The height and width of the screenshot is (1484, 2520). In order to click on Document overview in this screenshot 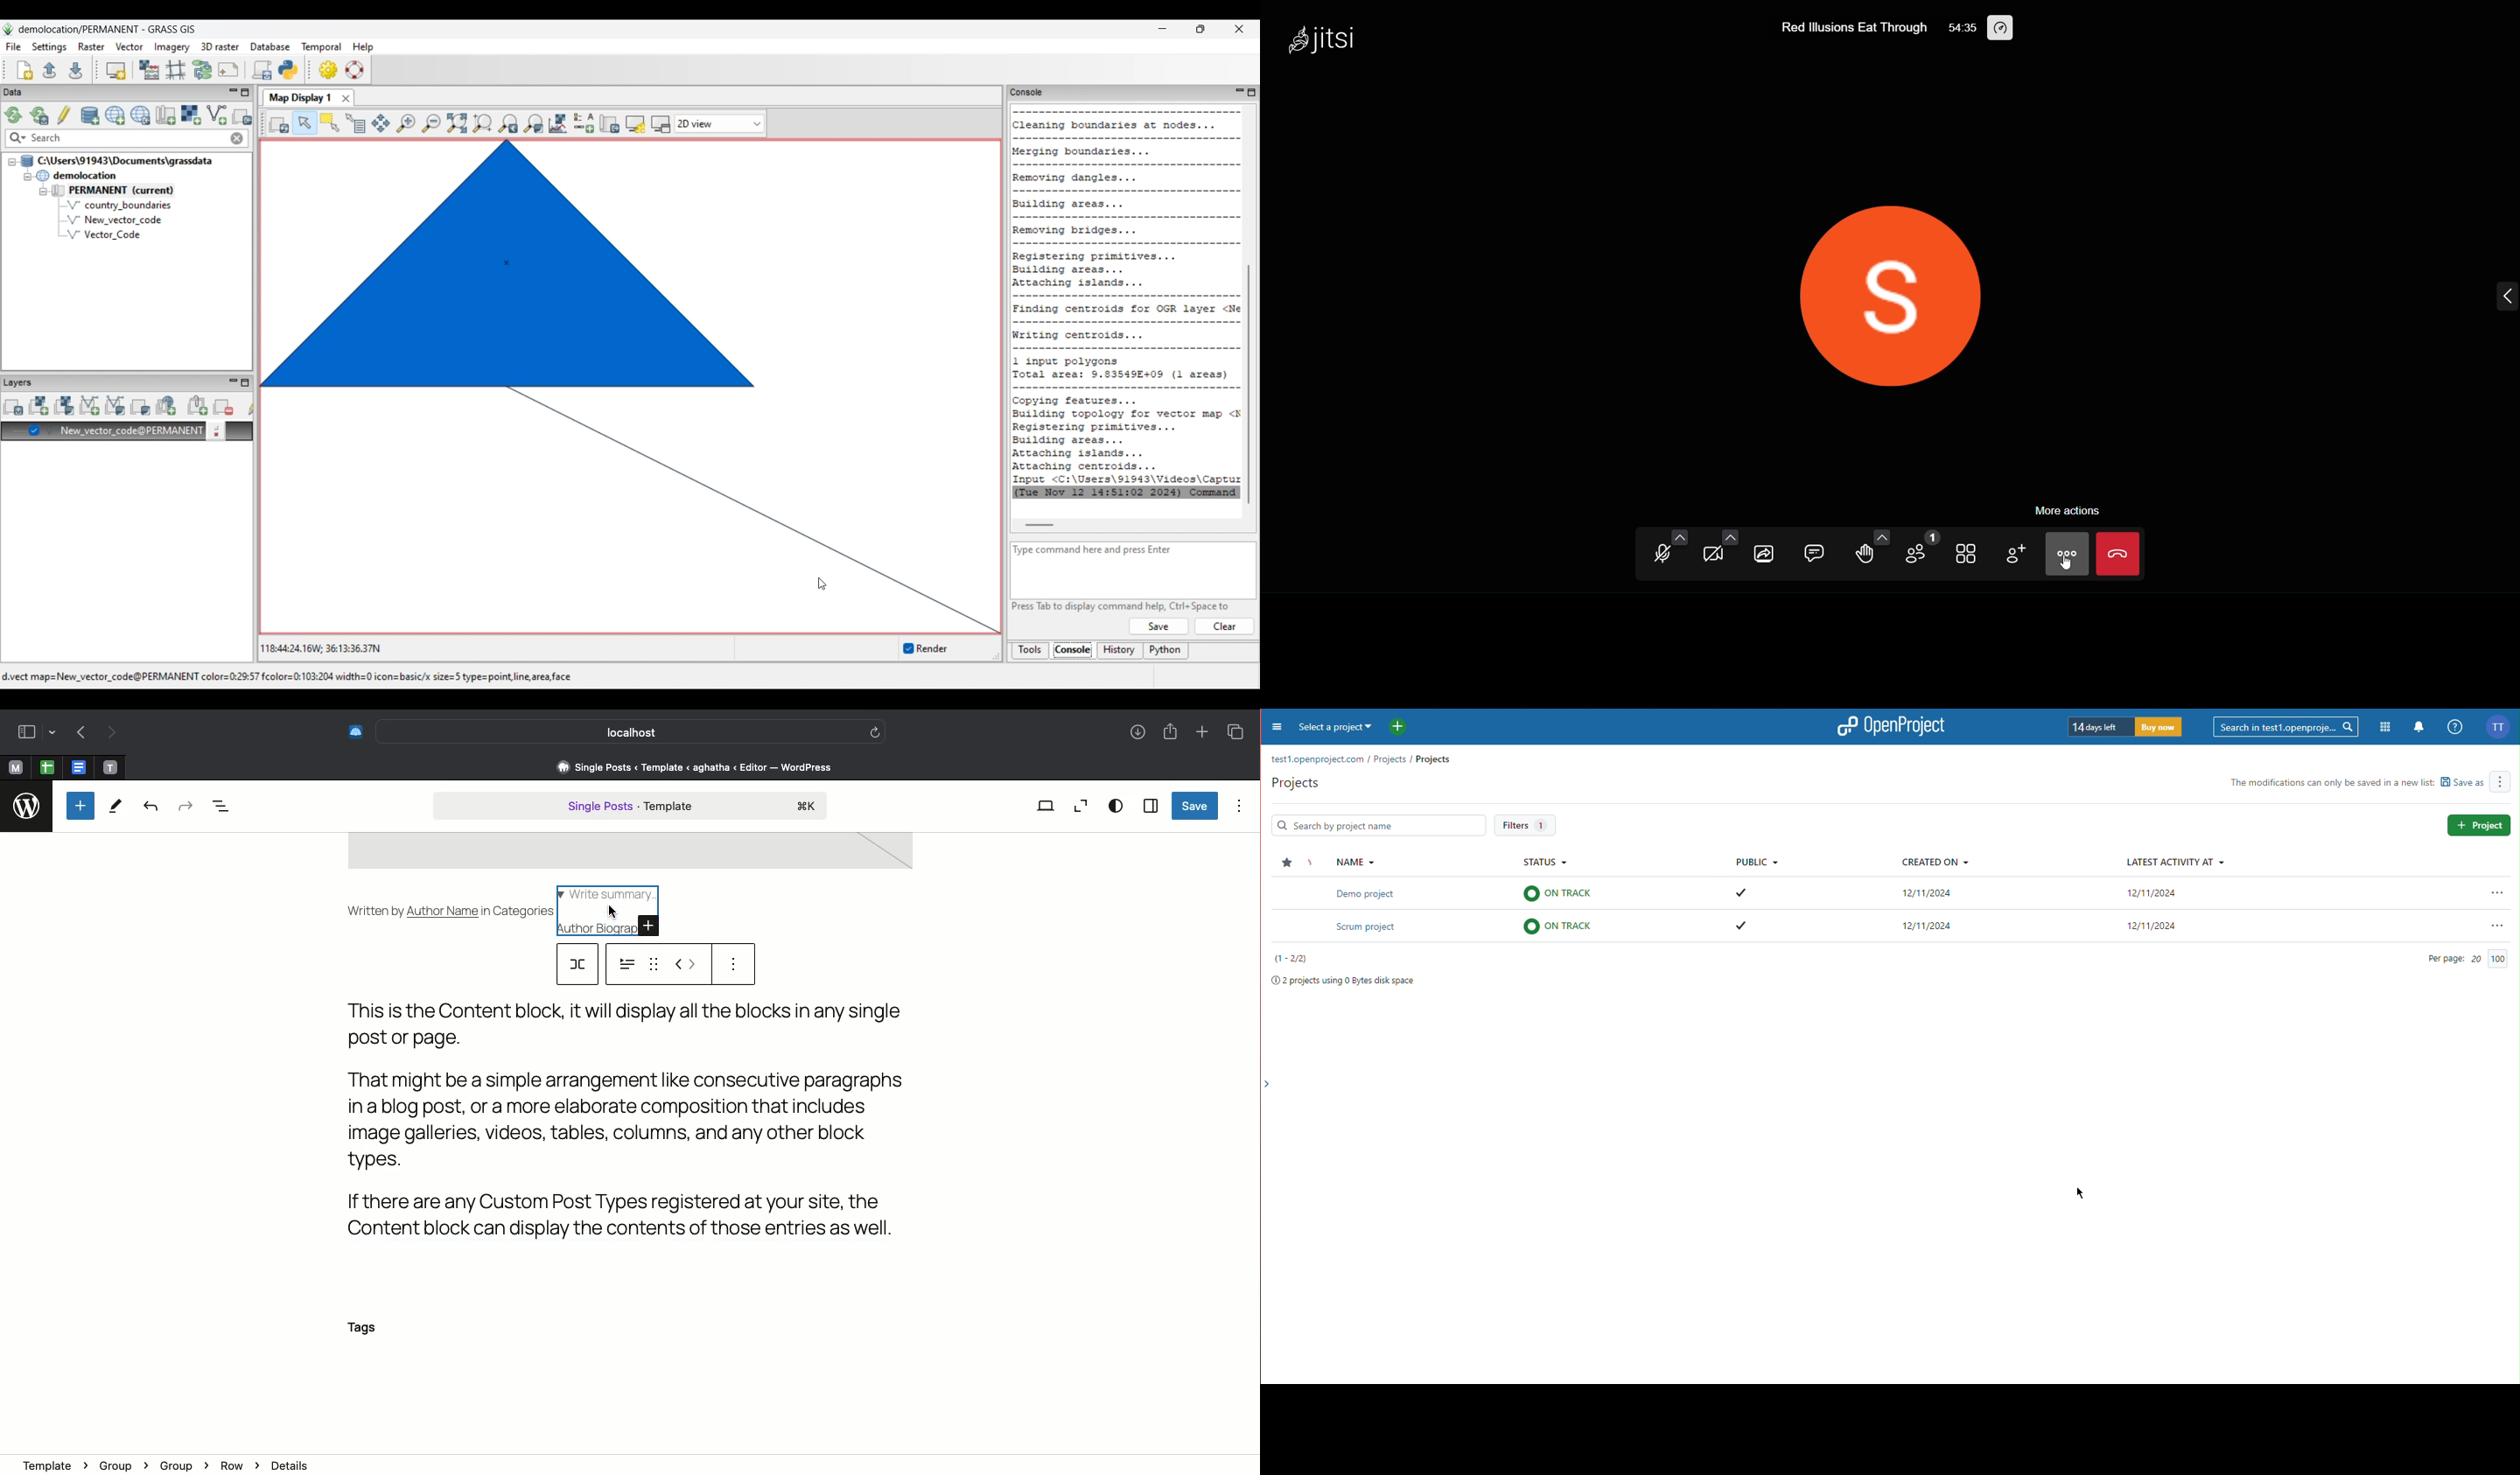, I will do `click(230, 807)`.